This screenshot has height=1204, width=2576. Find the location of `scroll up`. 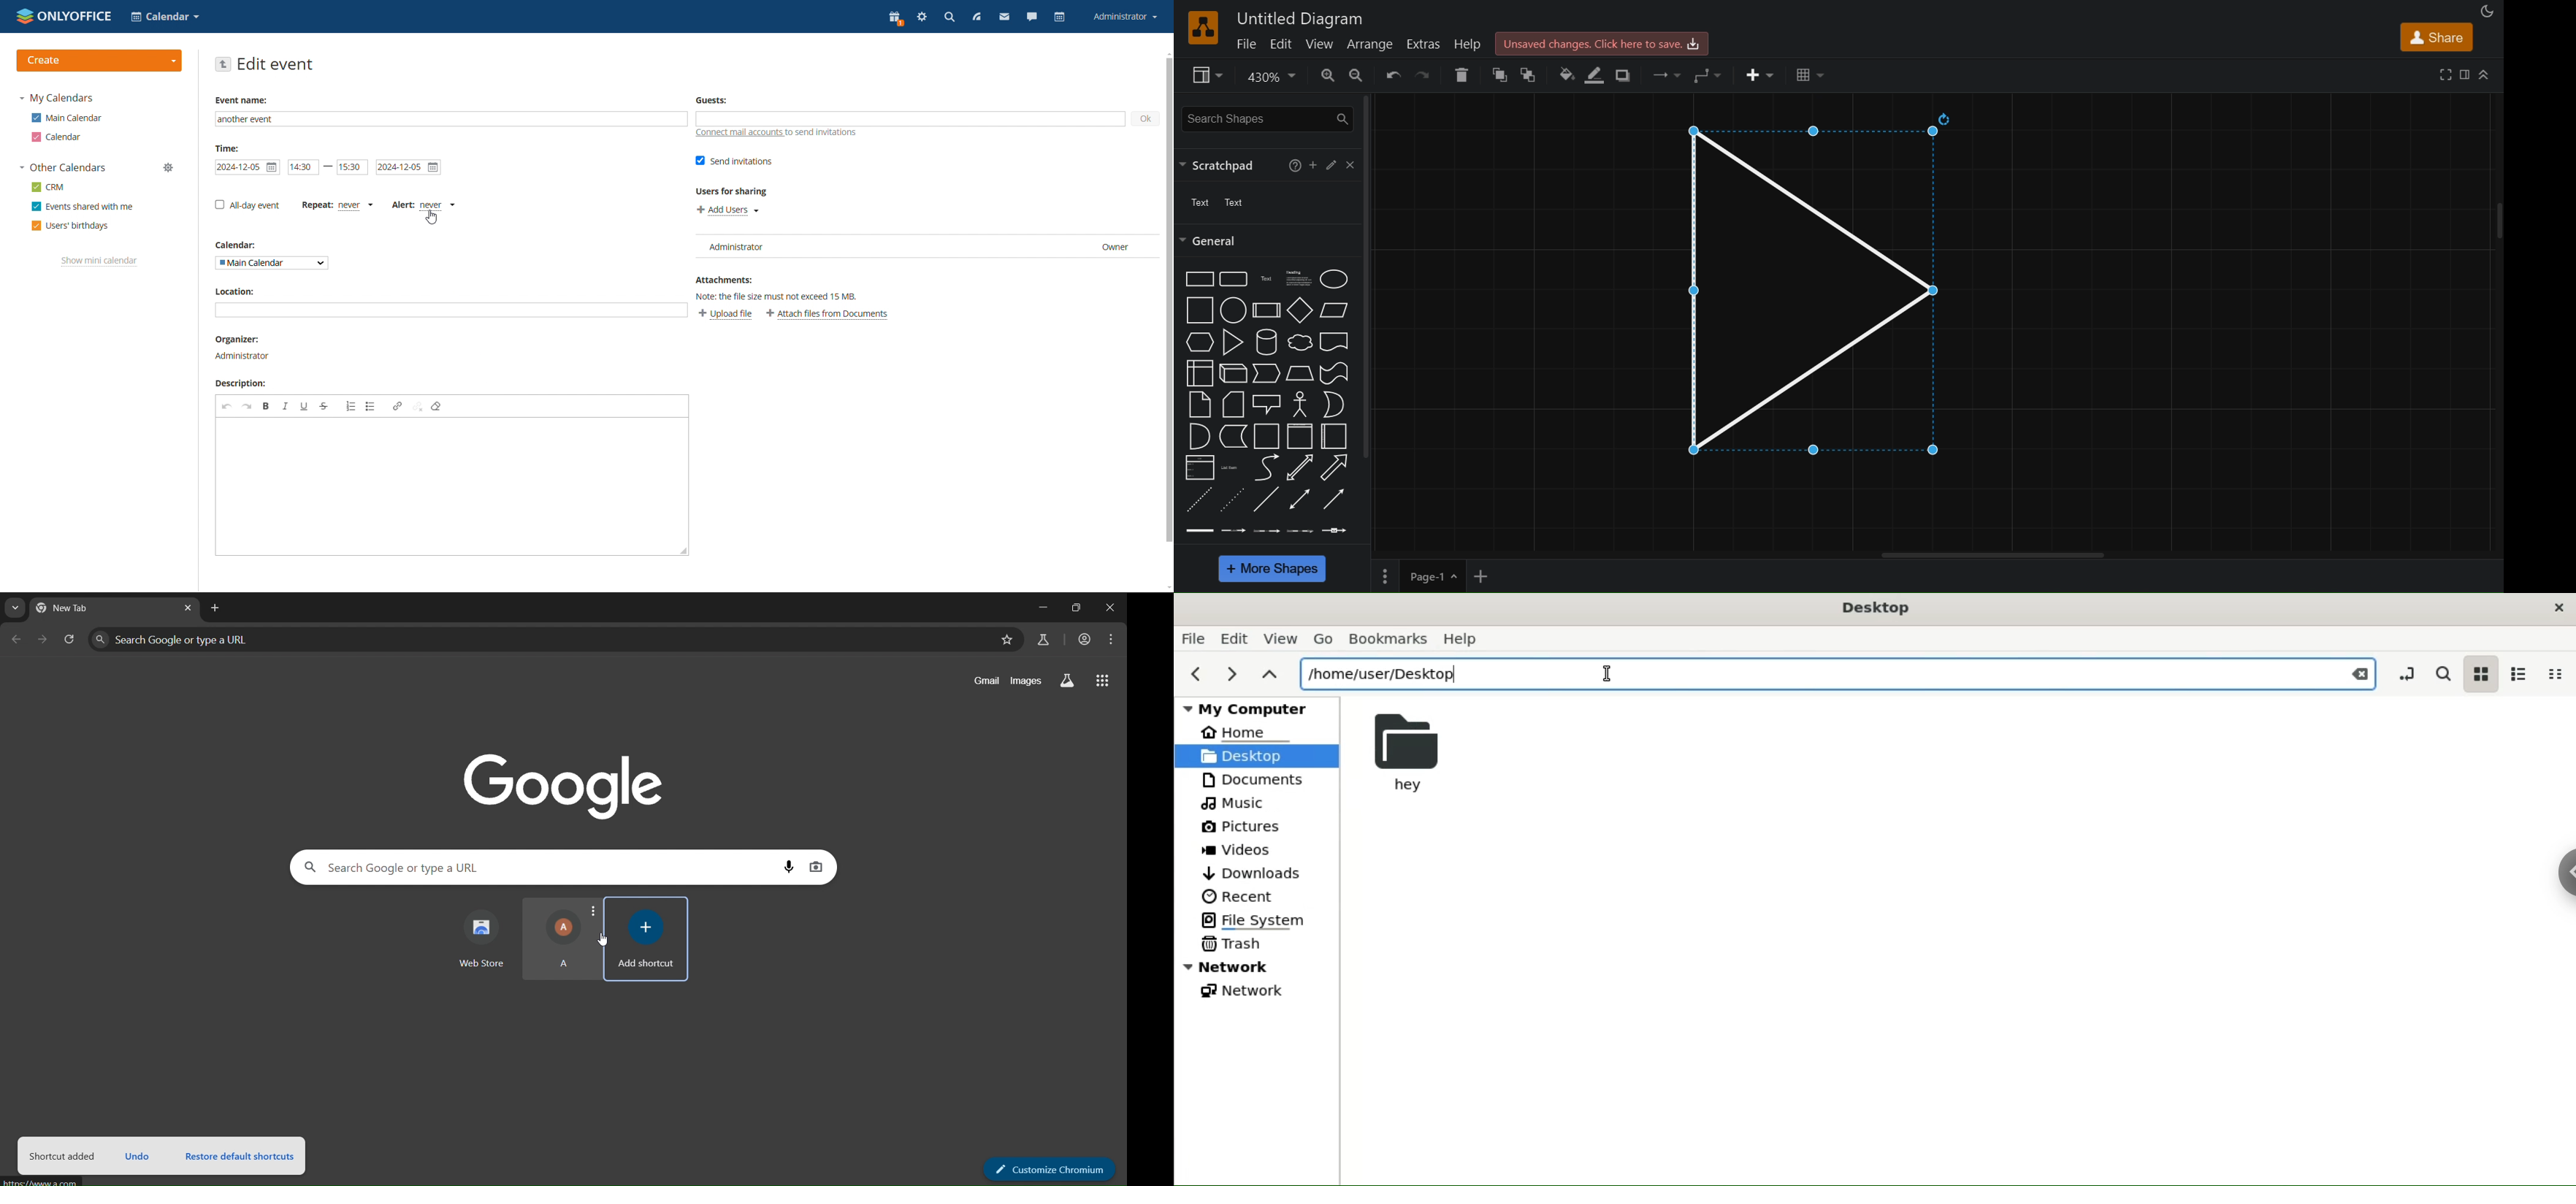

scroll up is located at coordinates (1167, 53).